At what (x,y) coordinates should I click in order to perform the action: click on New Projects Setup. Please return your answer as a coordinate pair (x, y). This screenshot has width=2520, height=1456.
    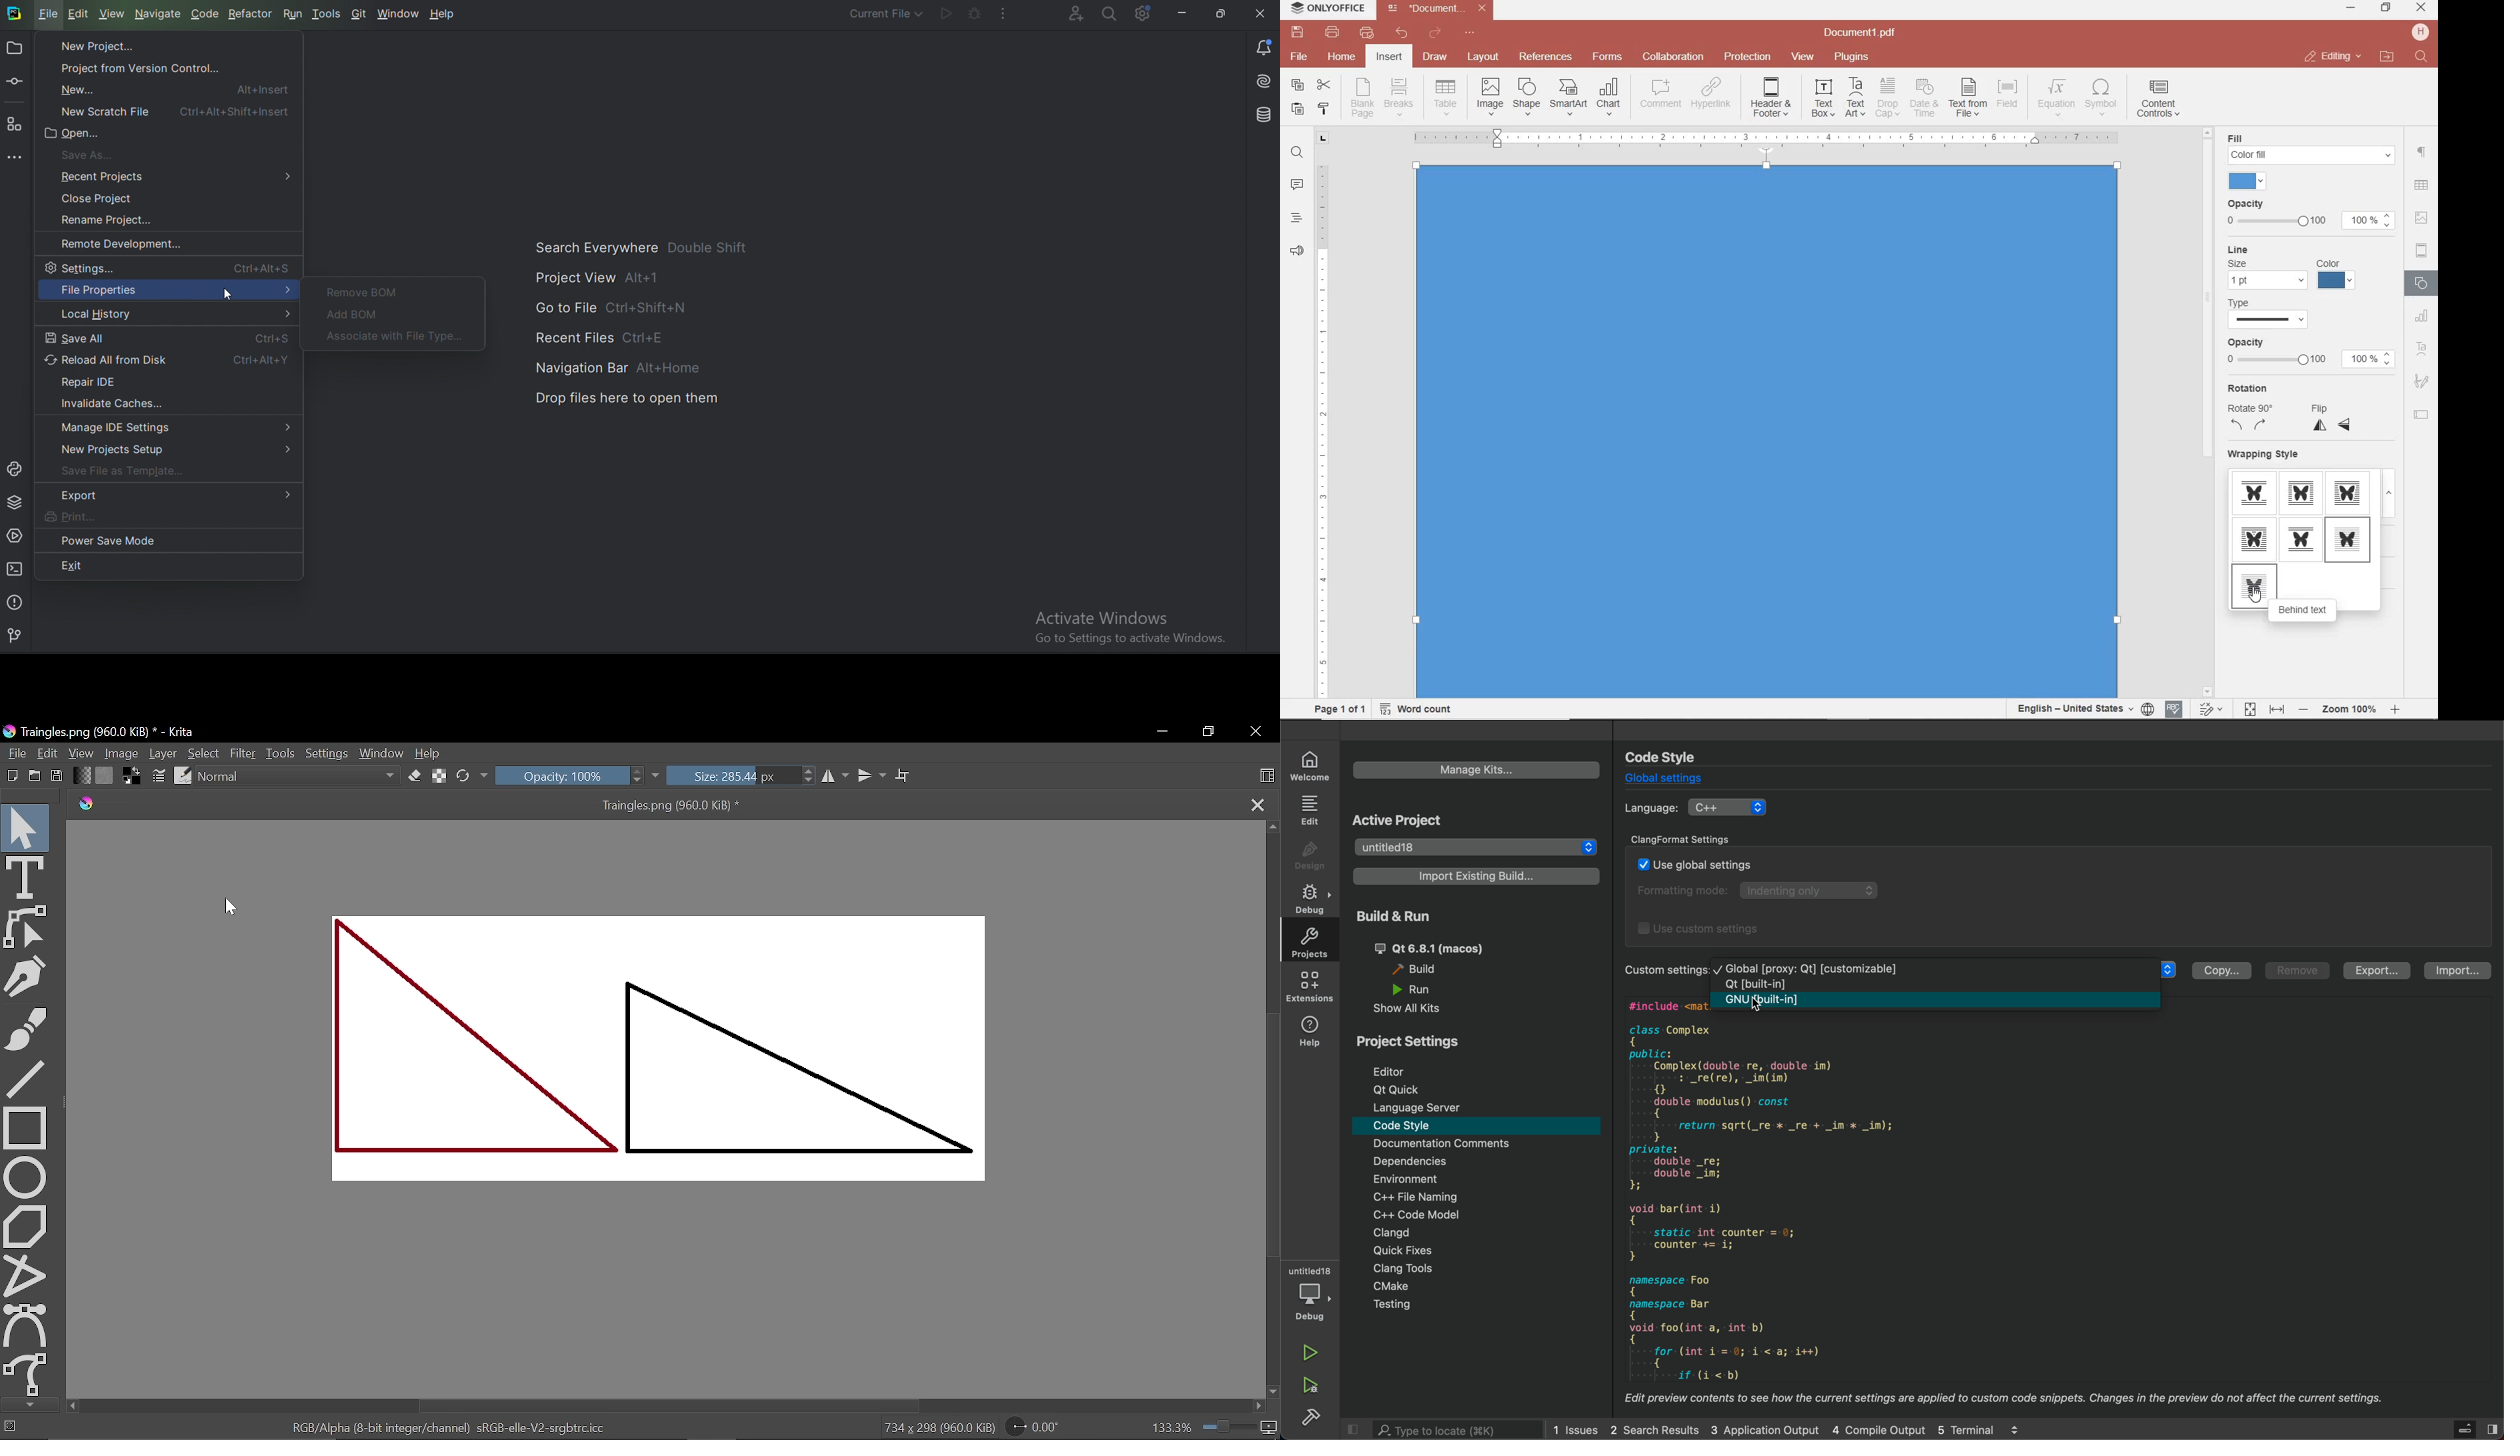
    Looking at the image, I should click on (172, 452).